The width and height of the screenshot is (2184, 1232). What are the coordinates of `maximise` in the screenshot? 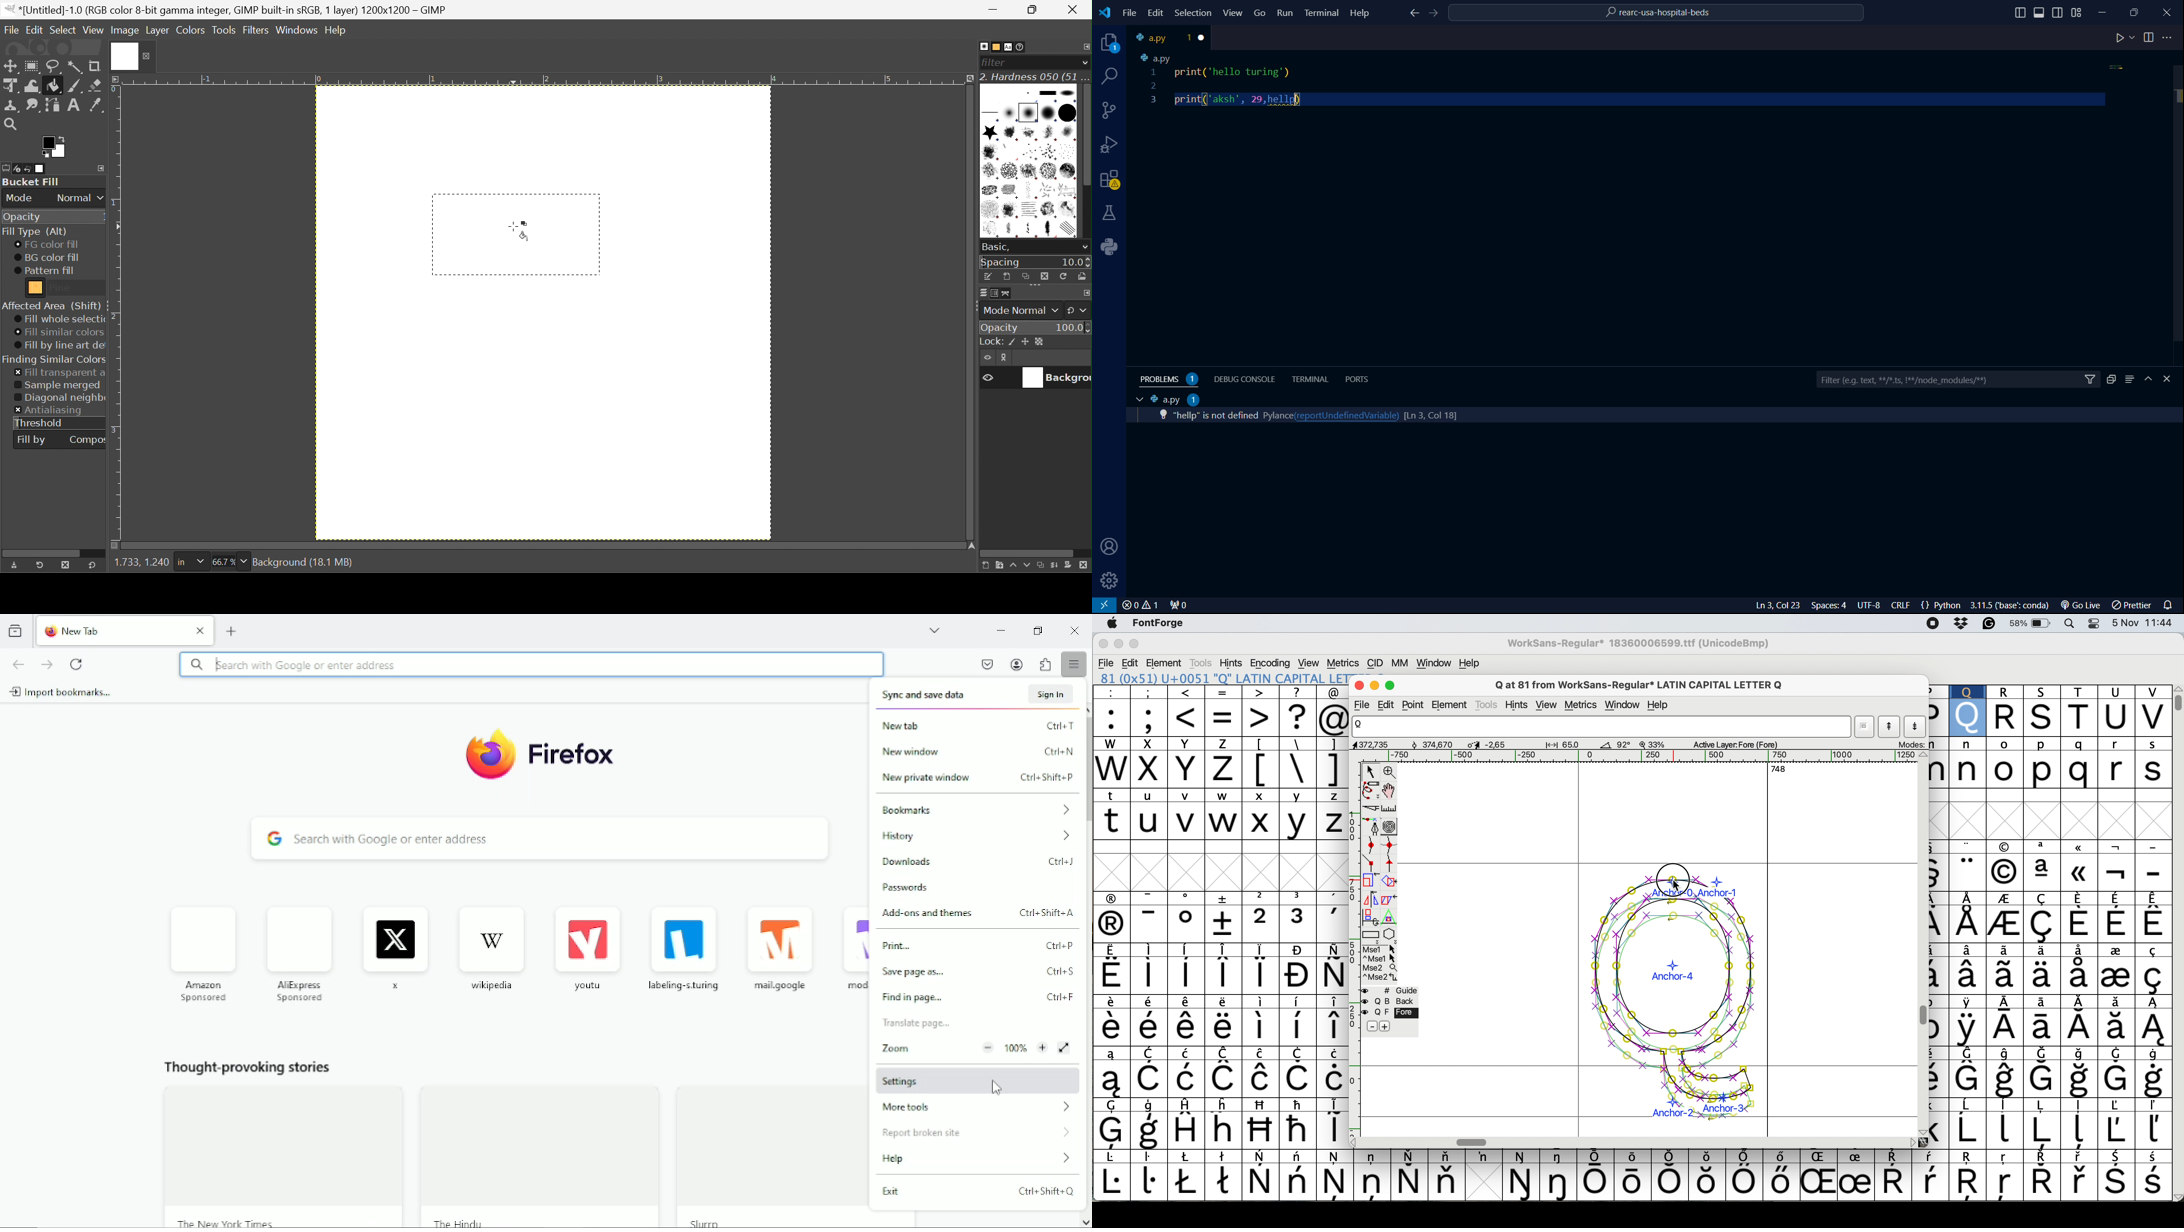 It's located at (1135, 644).